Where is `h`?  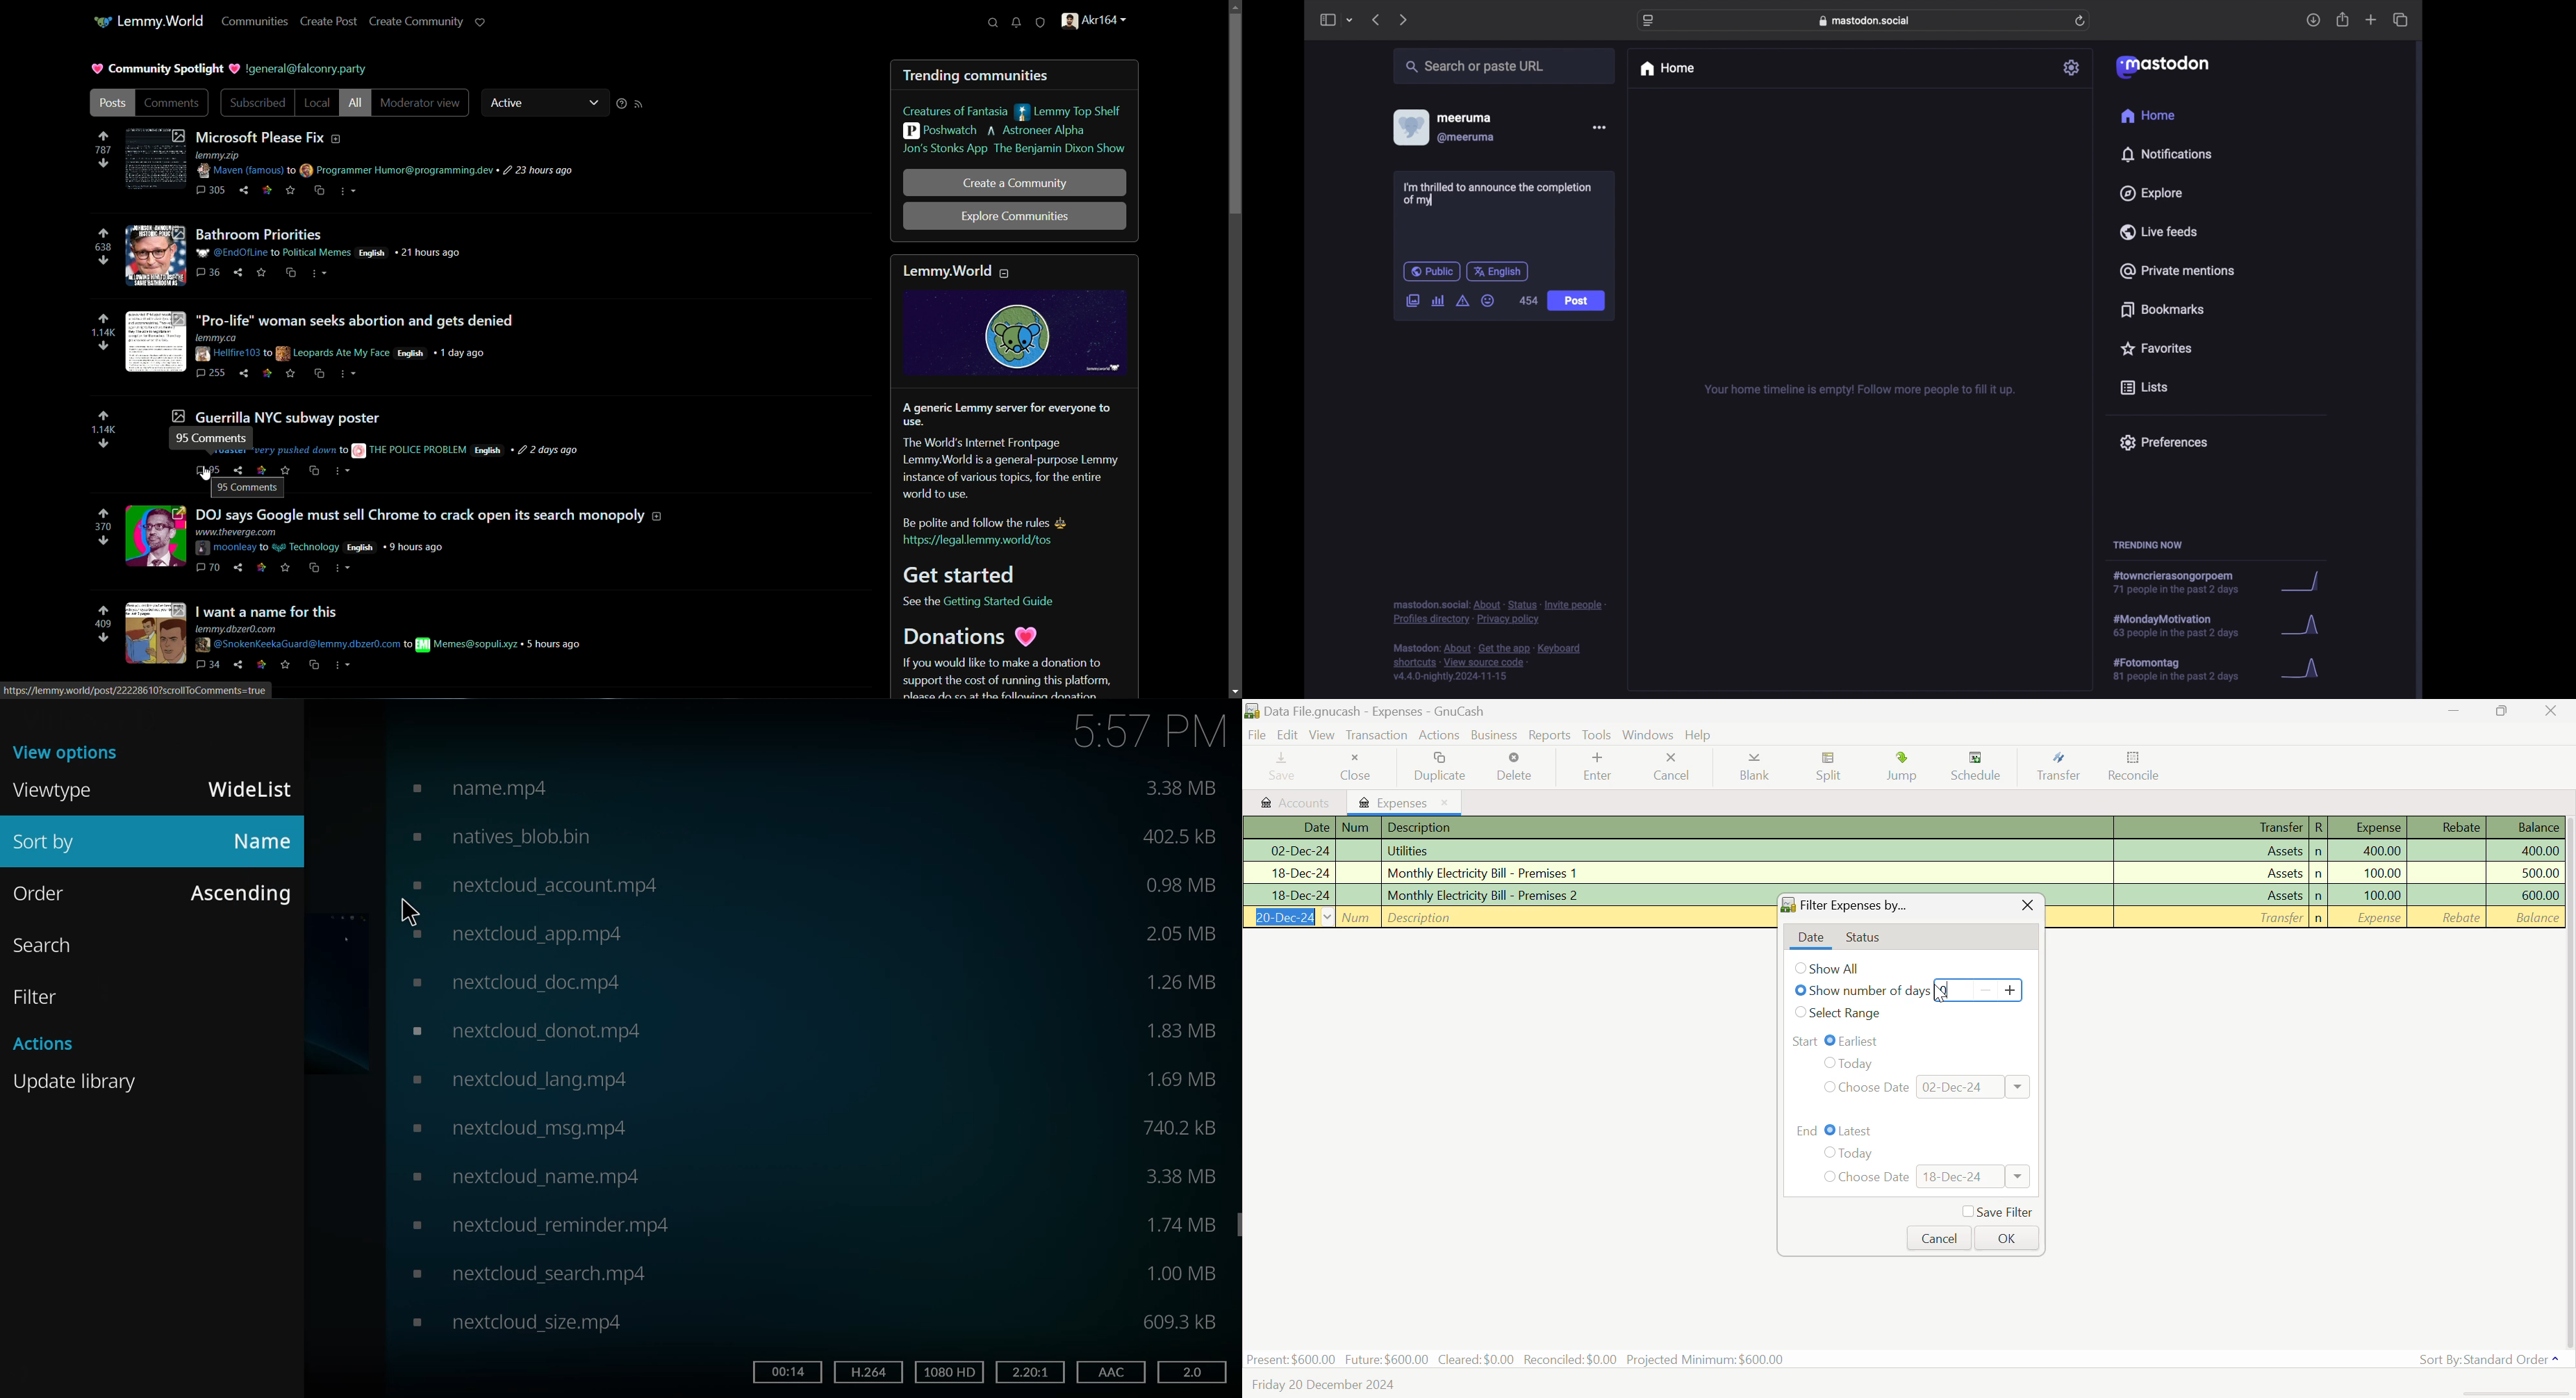
h is located at coordinates (867, 1371).